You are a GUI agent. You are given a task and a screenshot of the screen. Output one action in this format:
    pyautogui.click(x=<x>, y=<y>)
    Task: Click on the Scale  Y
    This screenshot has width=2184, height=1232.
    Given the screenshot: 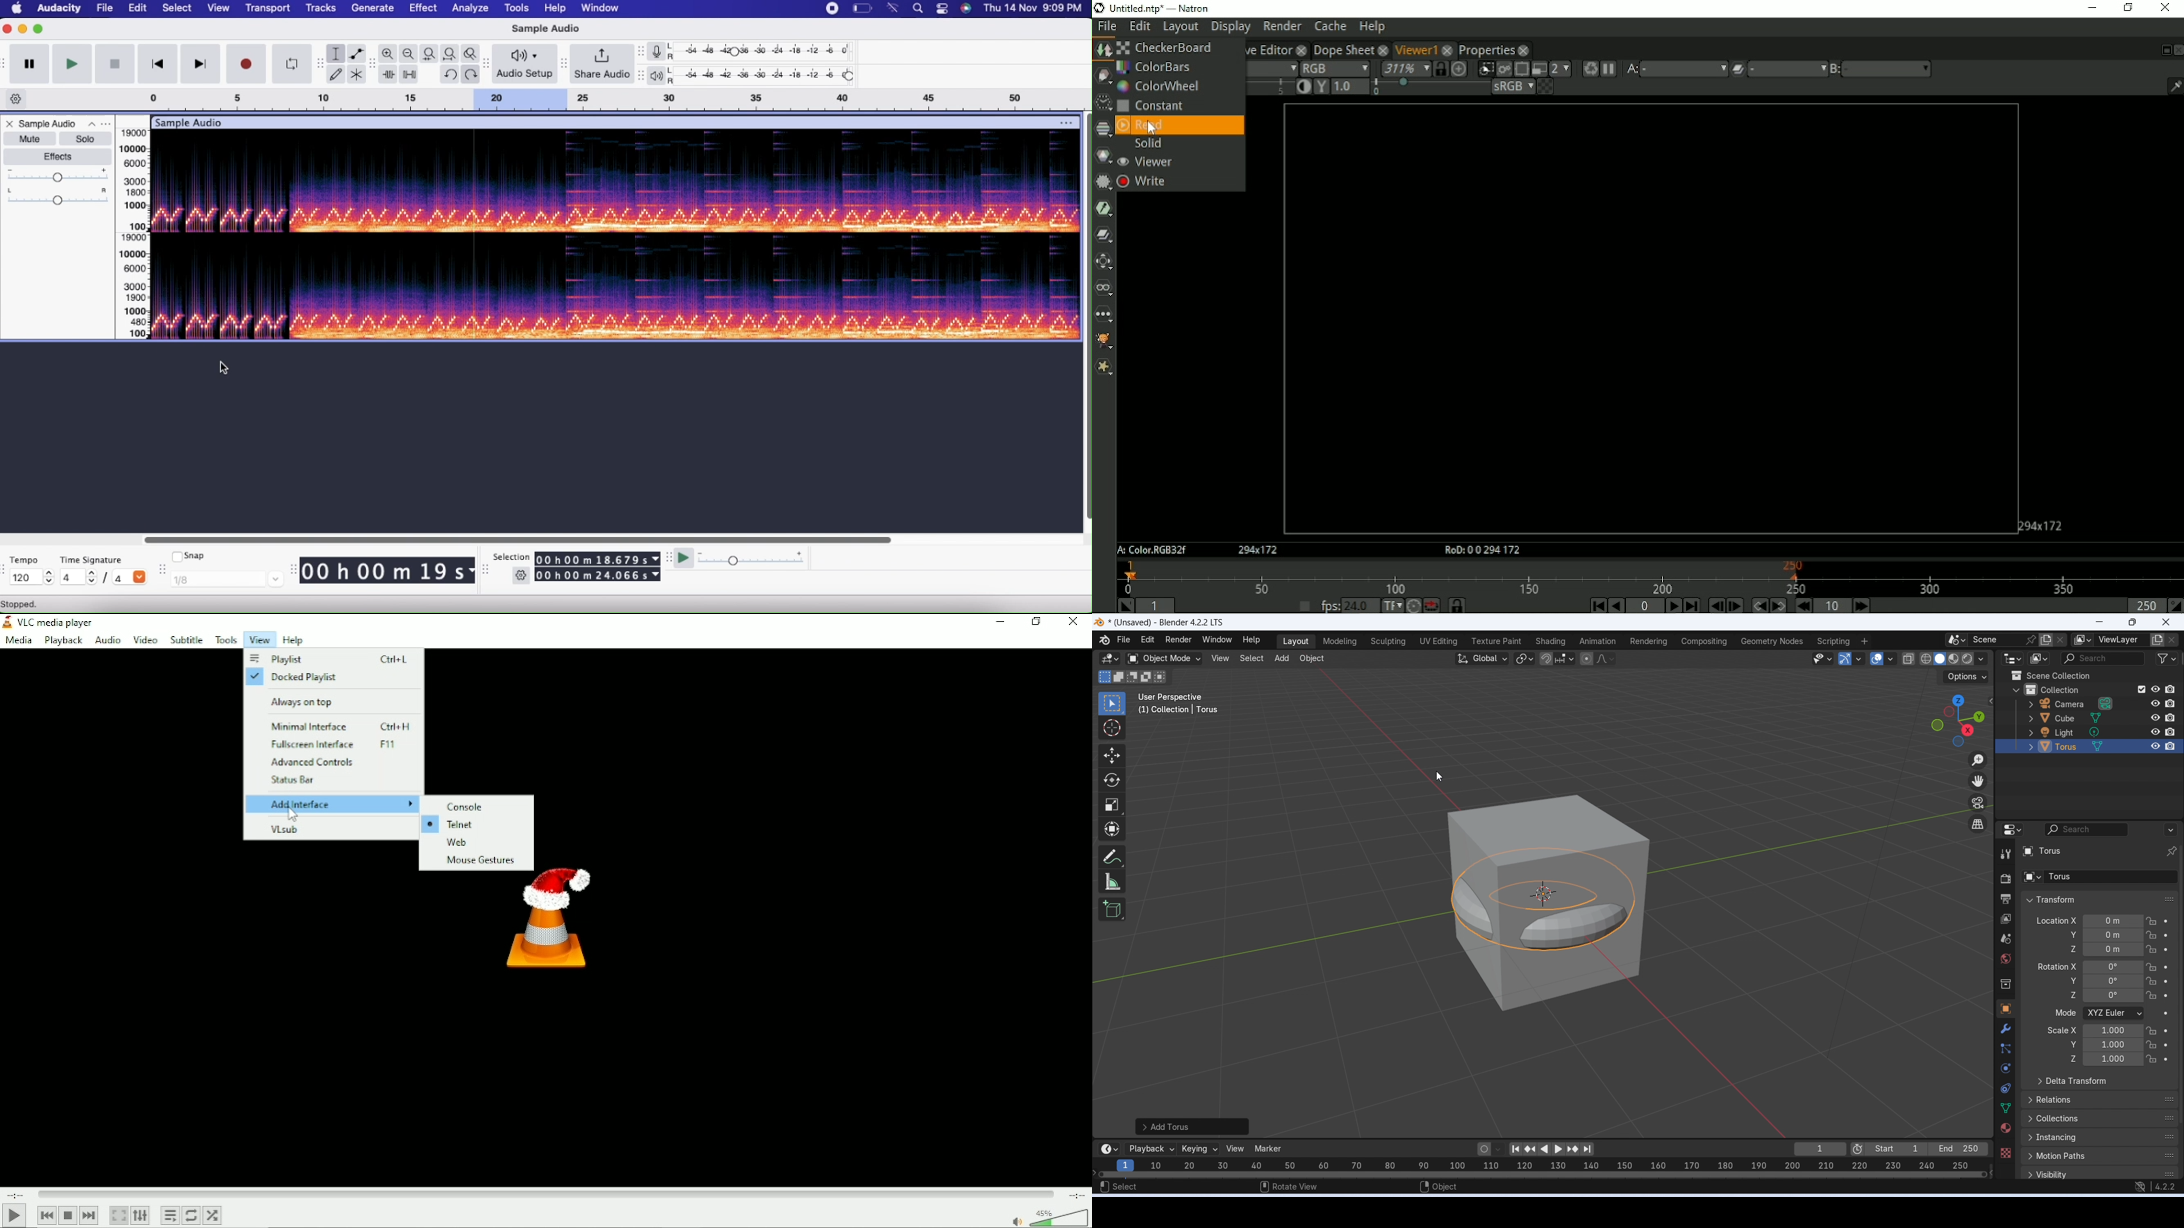 What is the action you would take?
    pyautogui.click(x=2073, y=1045)
    